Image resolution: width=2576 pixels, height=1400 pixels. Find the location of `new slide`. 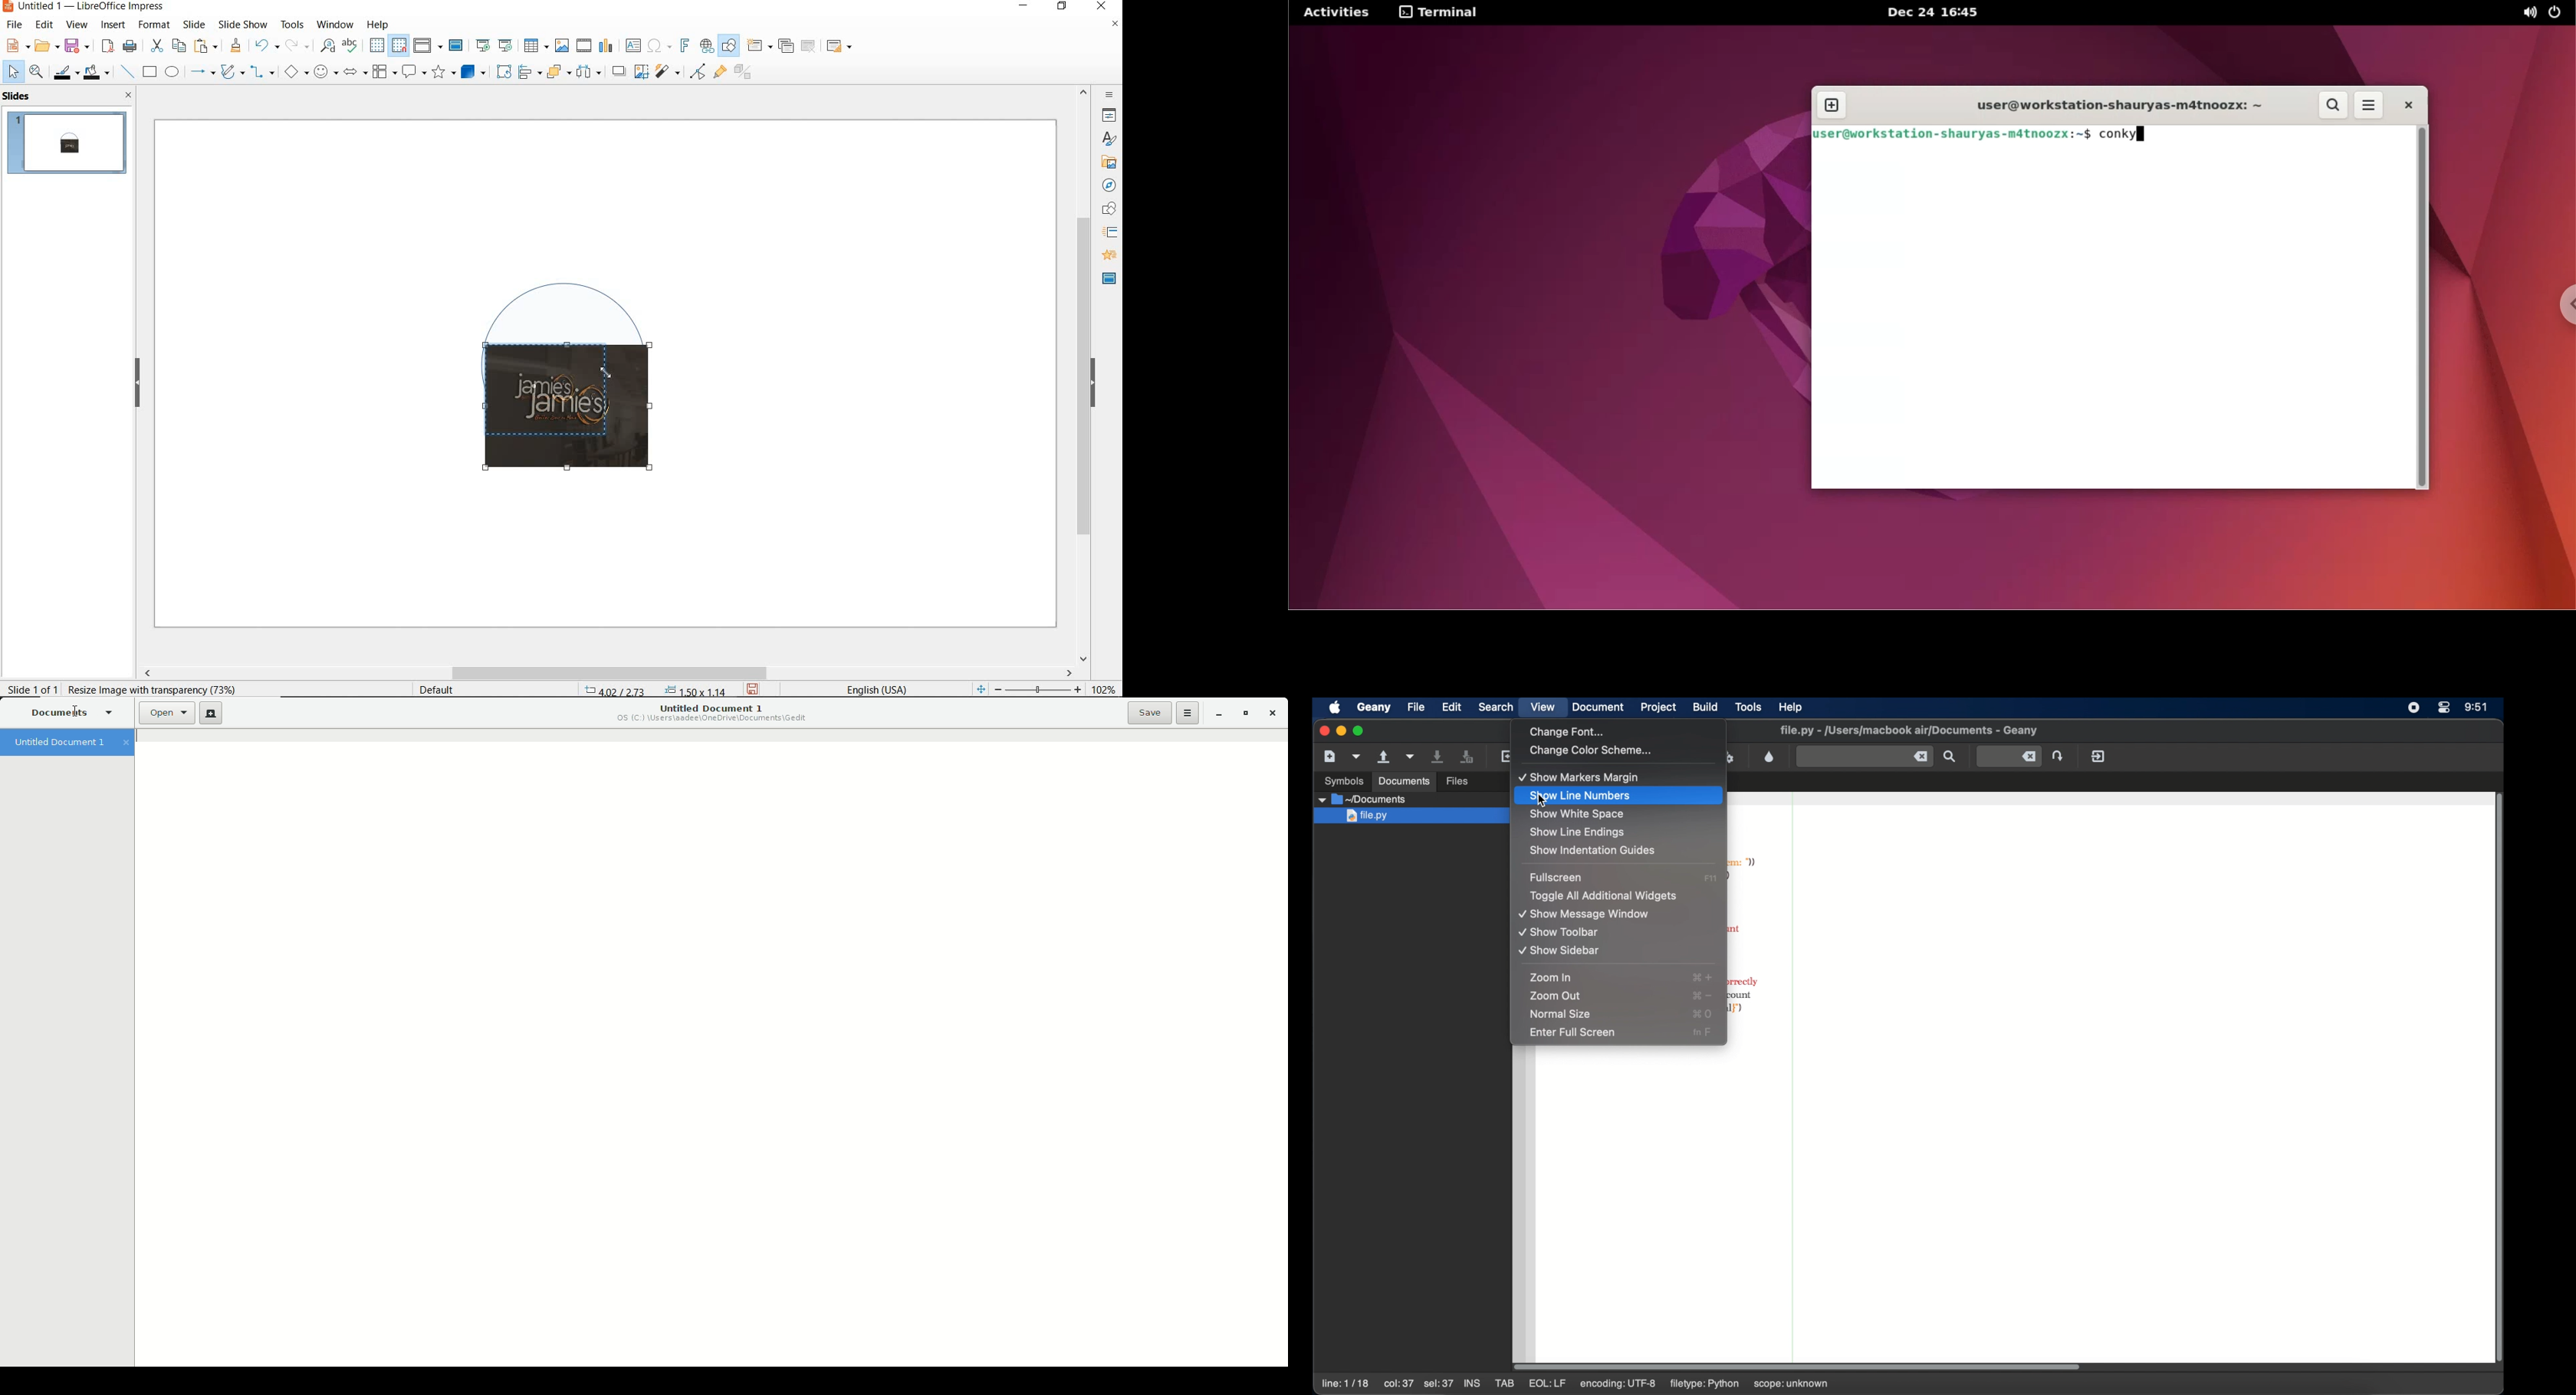

new slide is located at coordinates (759, 46).